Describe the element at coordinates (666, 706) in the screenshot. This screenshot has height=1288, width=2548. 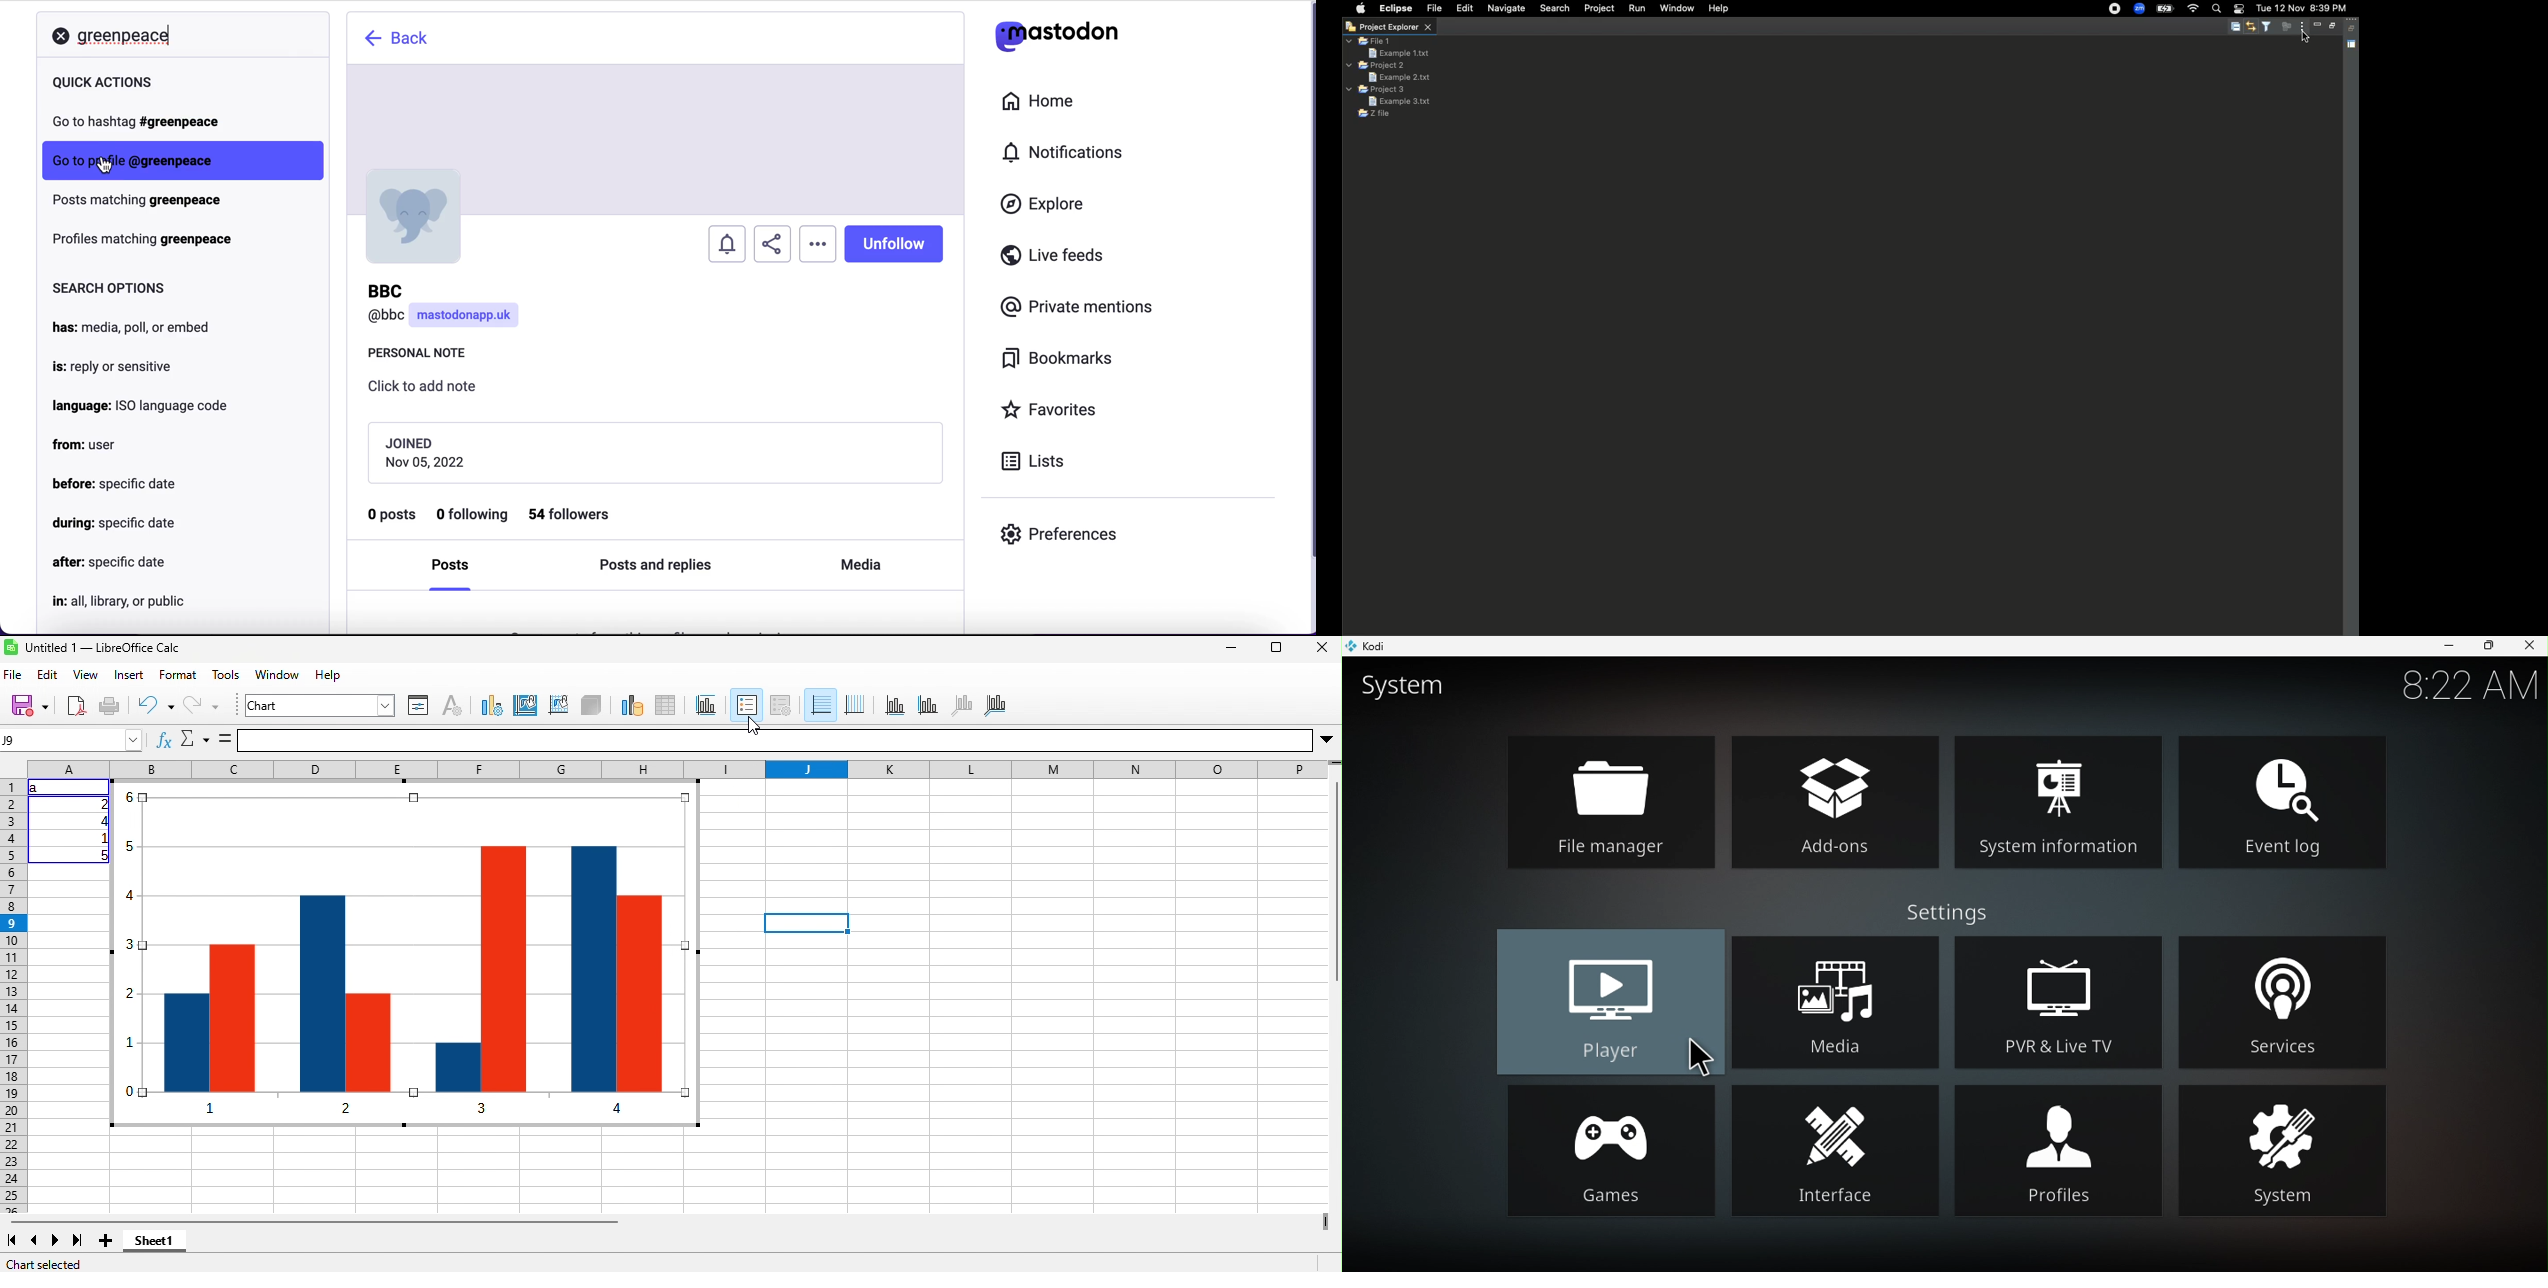
I see `data table` at that location.